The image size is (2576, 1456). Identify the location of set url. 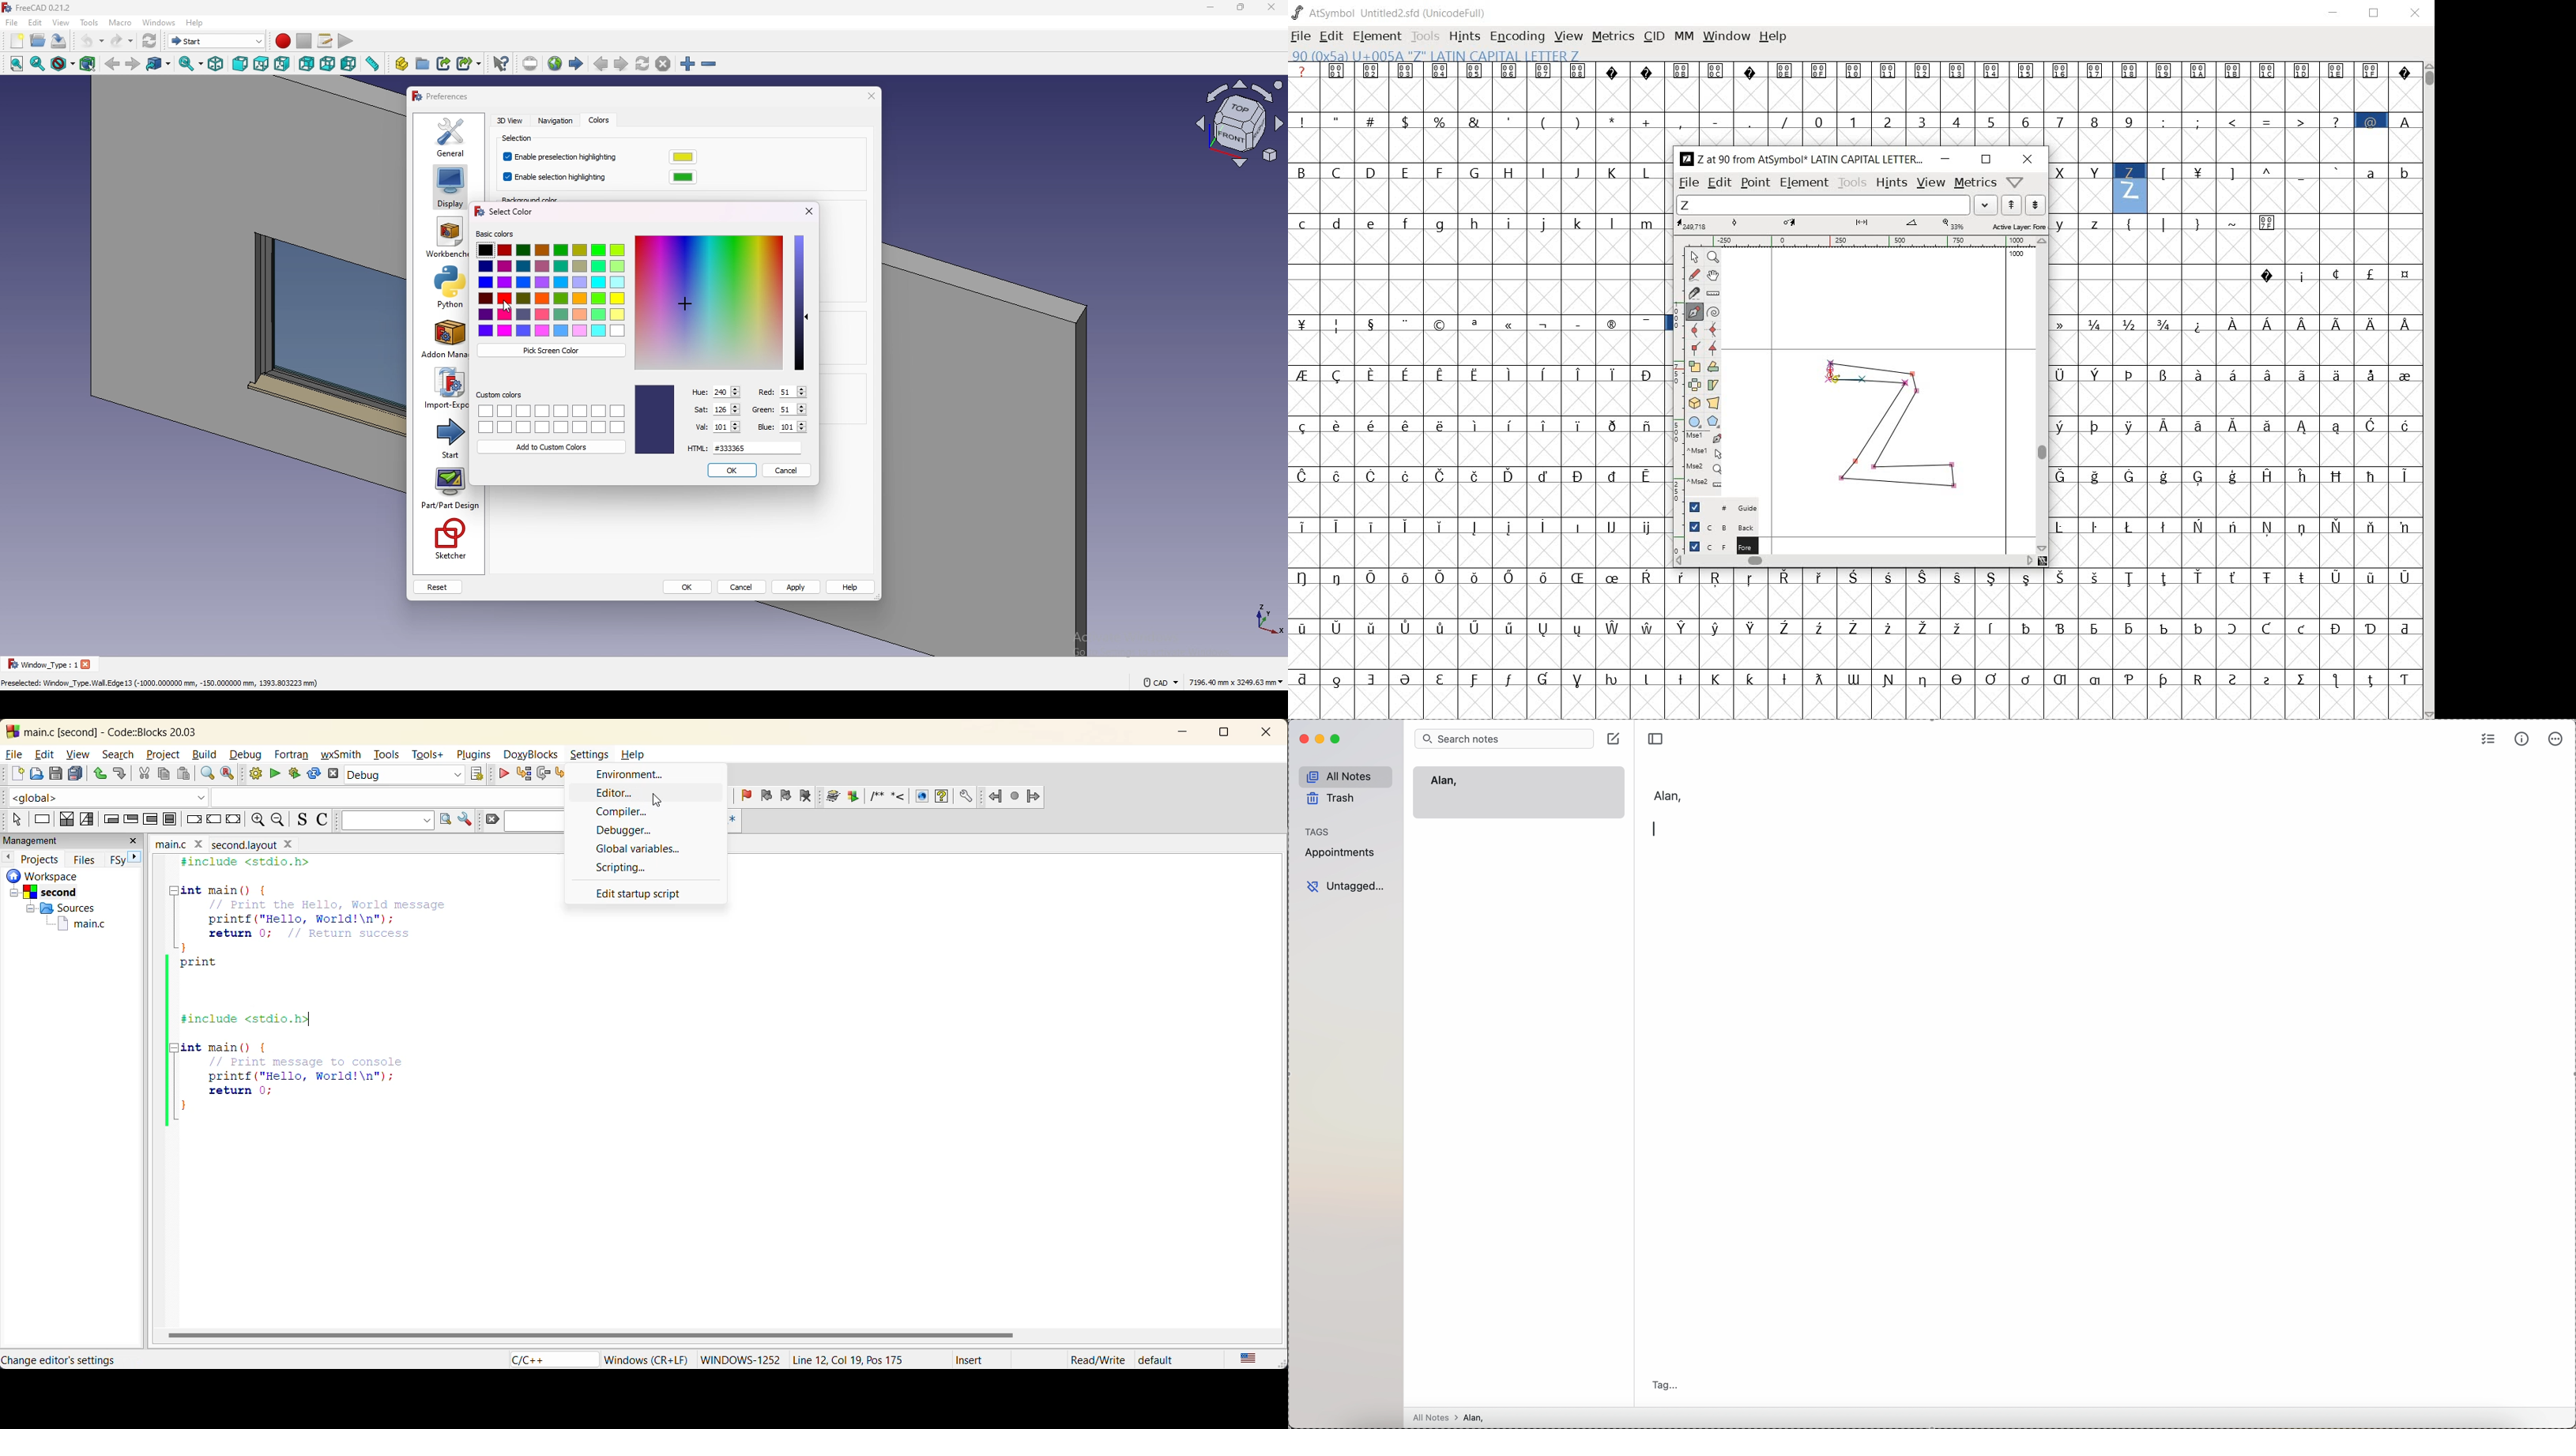
(530, 64).